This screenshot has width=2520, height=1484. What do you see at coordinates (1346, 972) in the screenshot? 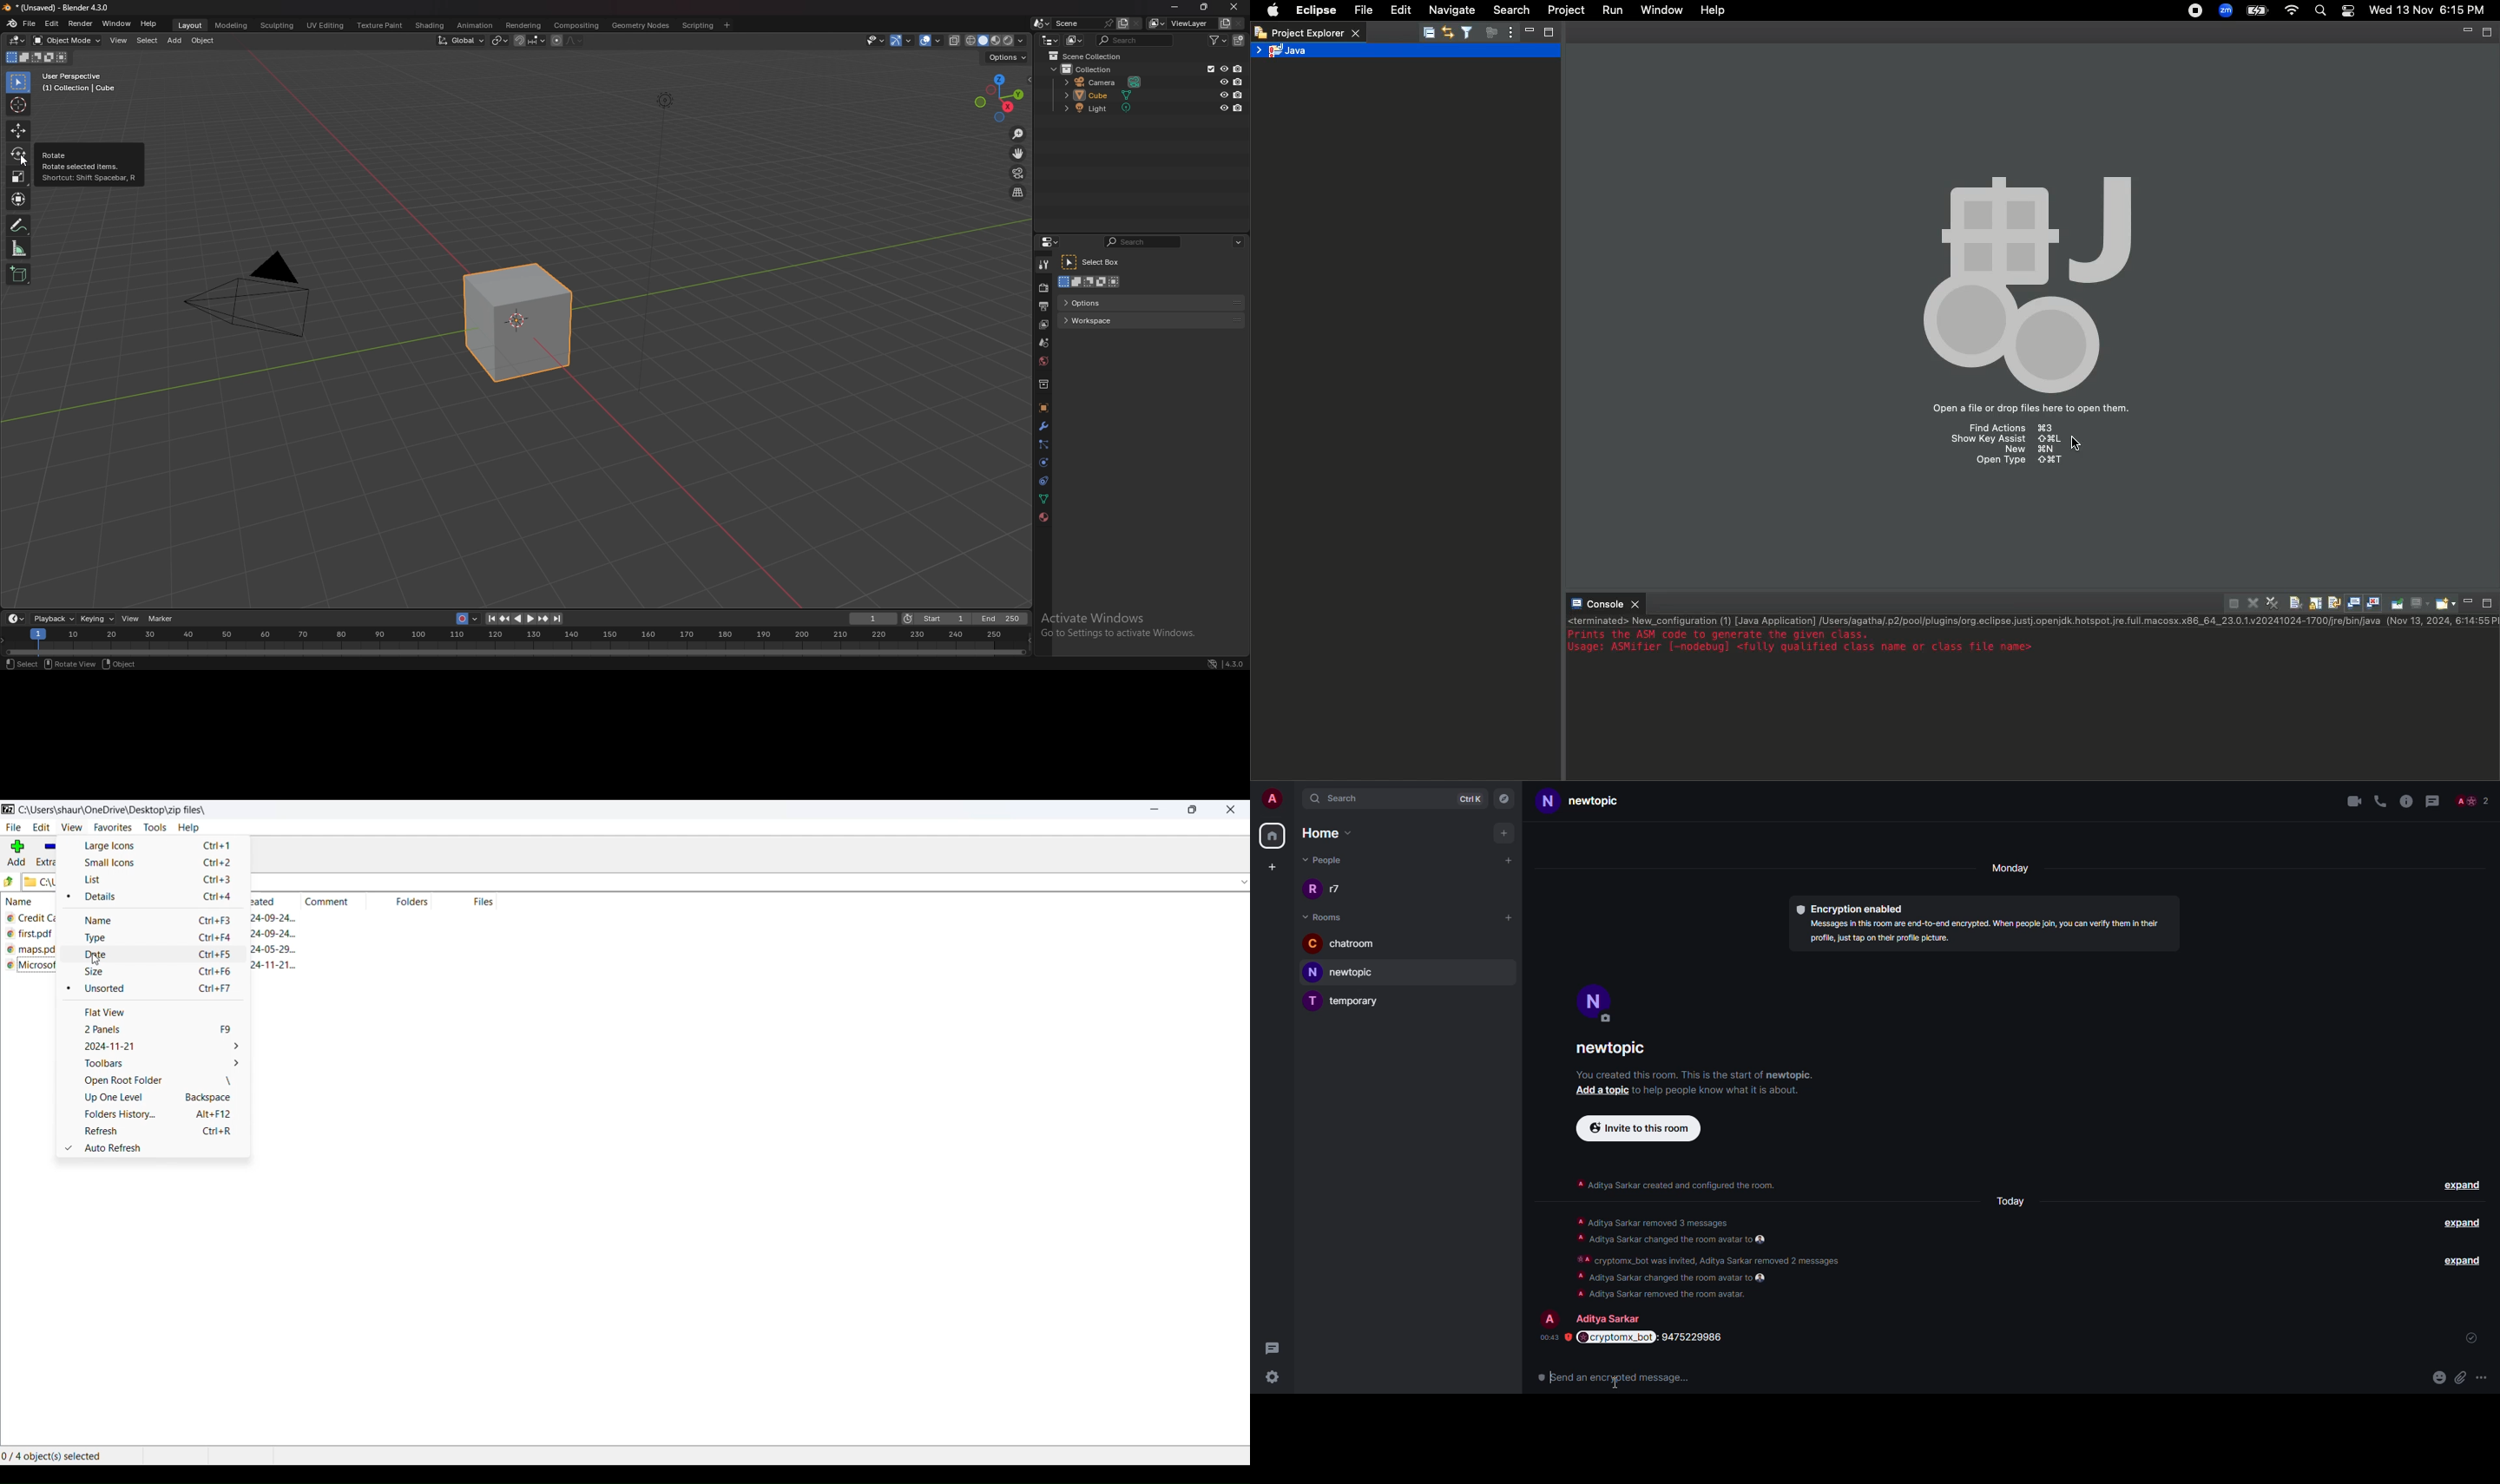
I see `newtopic` at bounding box center [1346, 972].